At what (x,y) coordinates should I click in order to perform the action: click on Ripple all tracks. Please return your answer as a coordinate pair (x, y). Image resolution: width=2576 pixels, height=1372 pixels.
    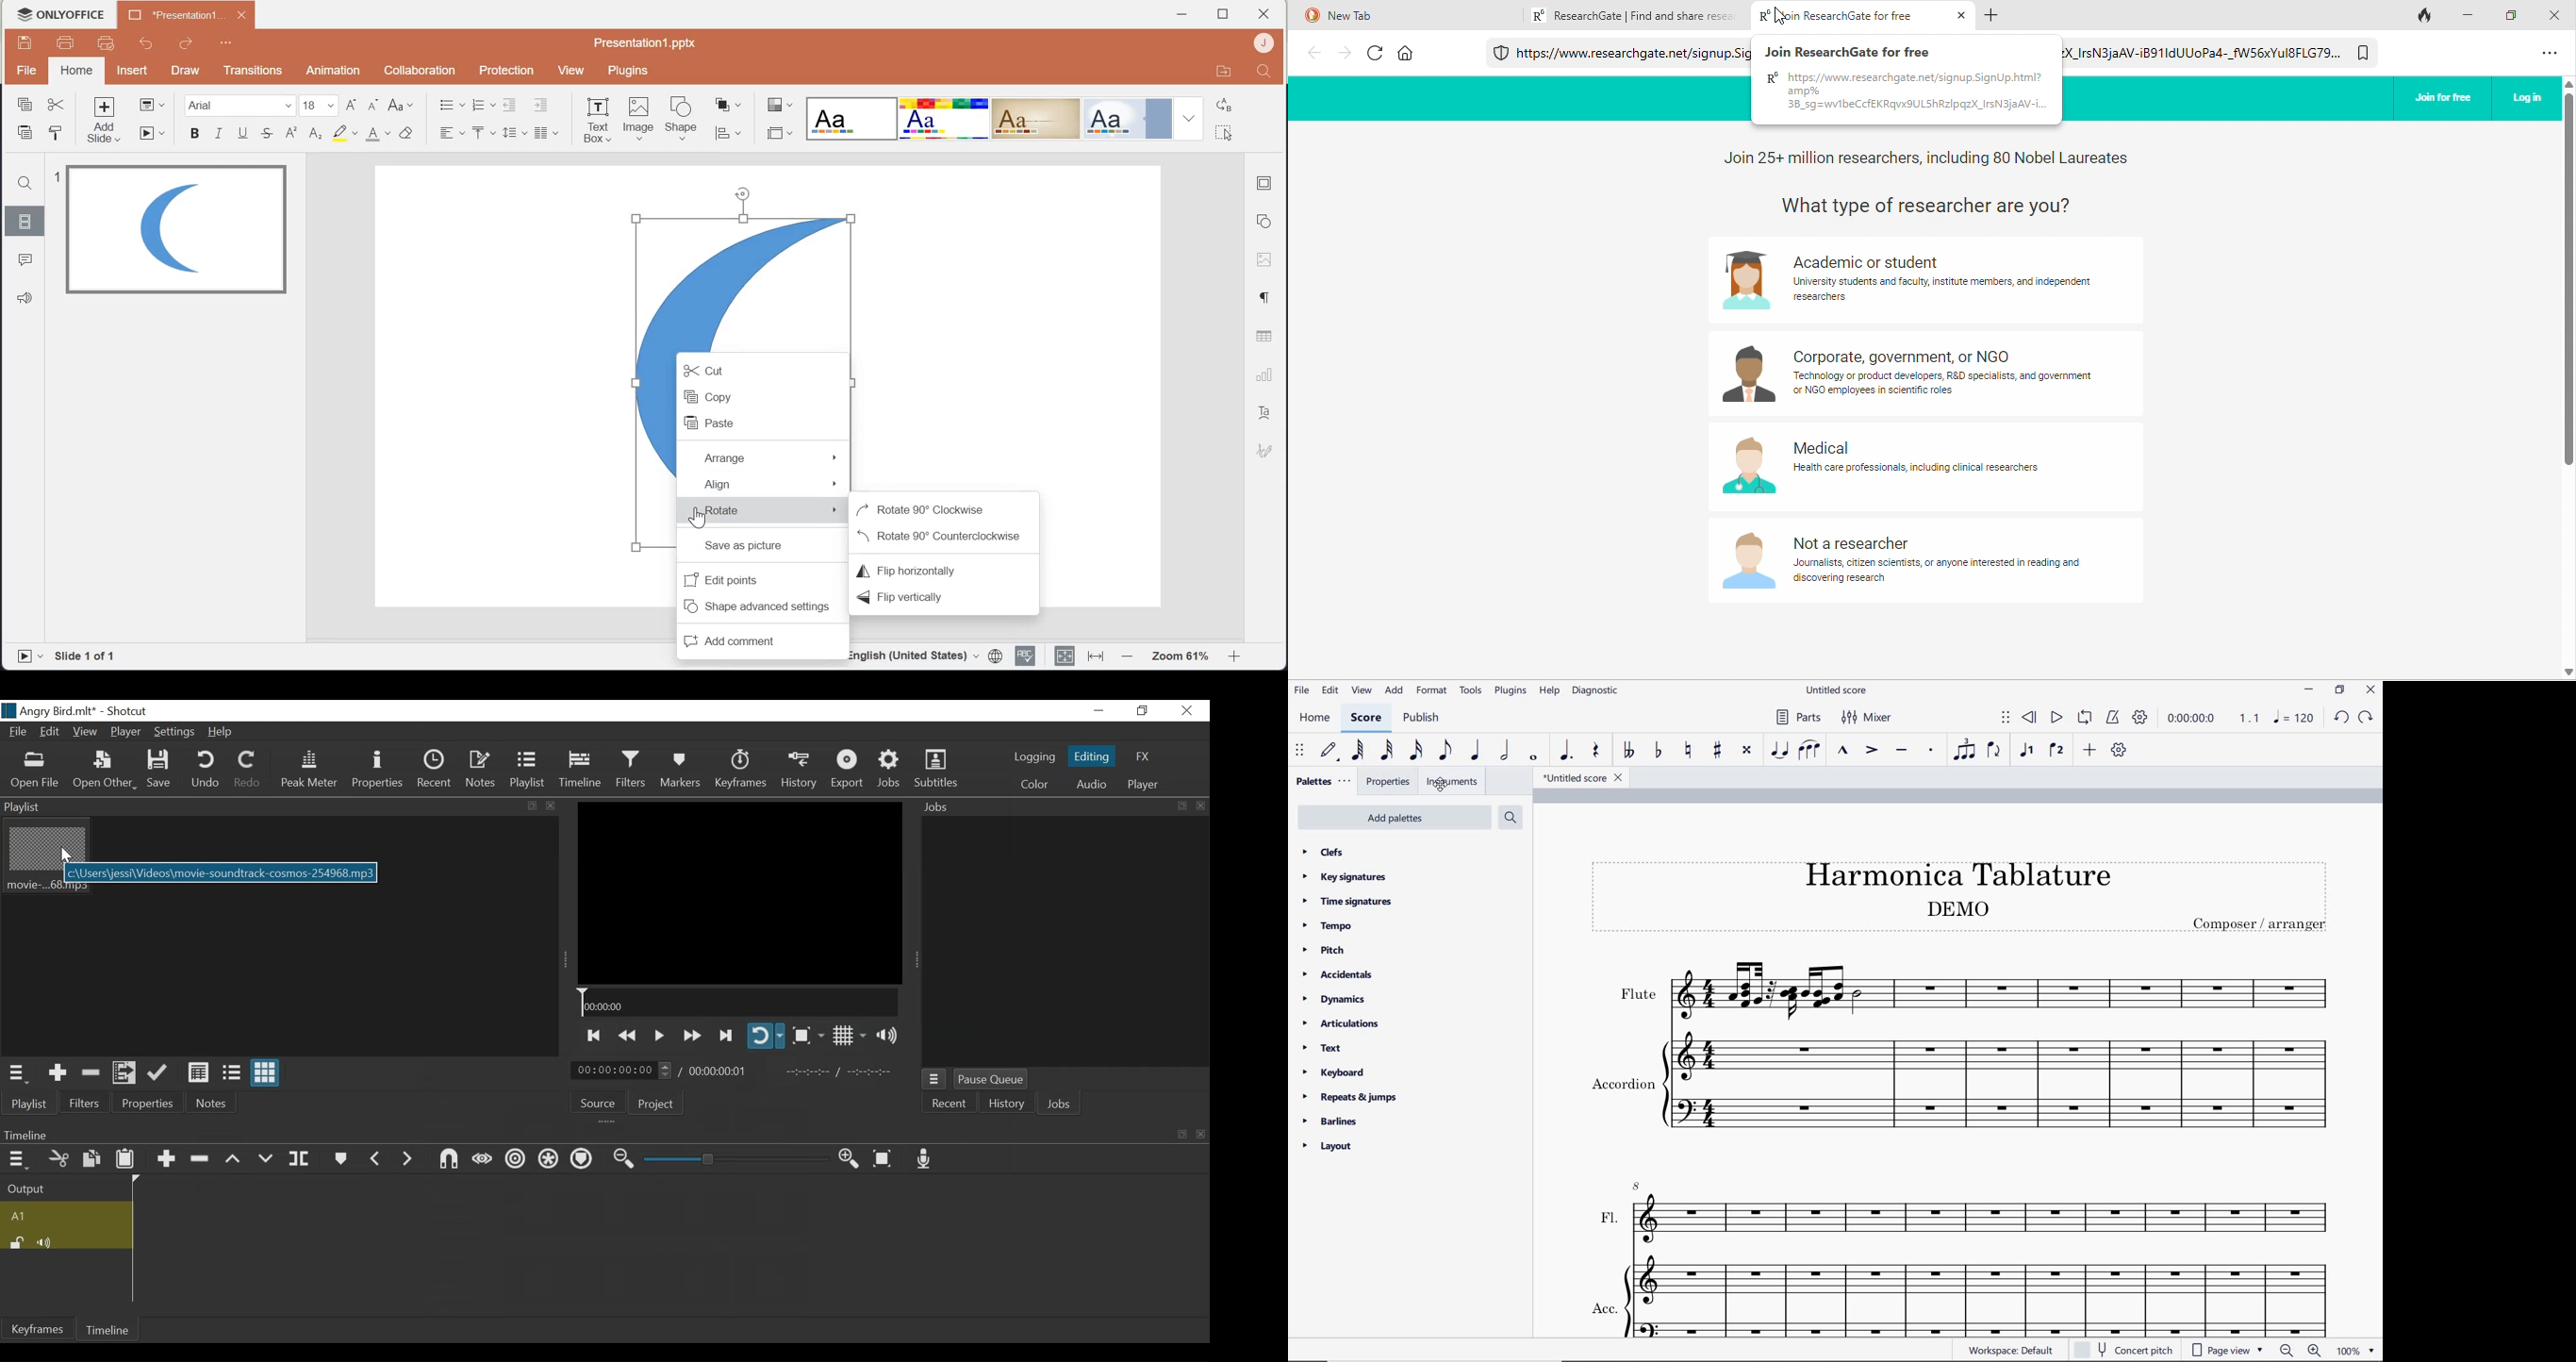
    Looking at the image, I should click on (549, 1160).